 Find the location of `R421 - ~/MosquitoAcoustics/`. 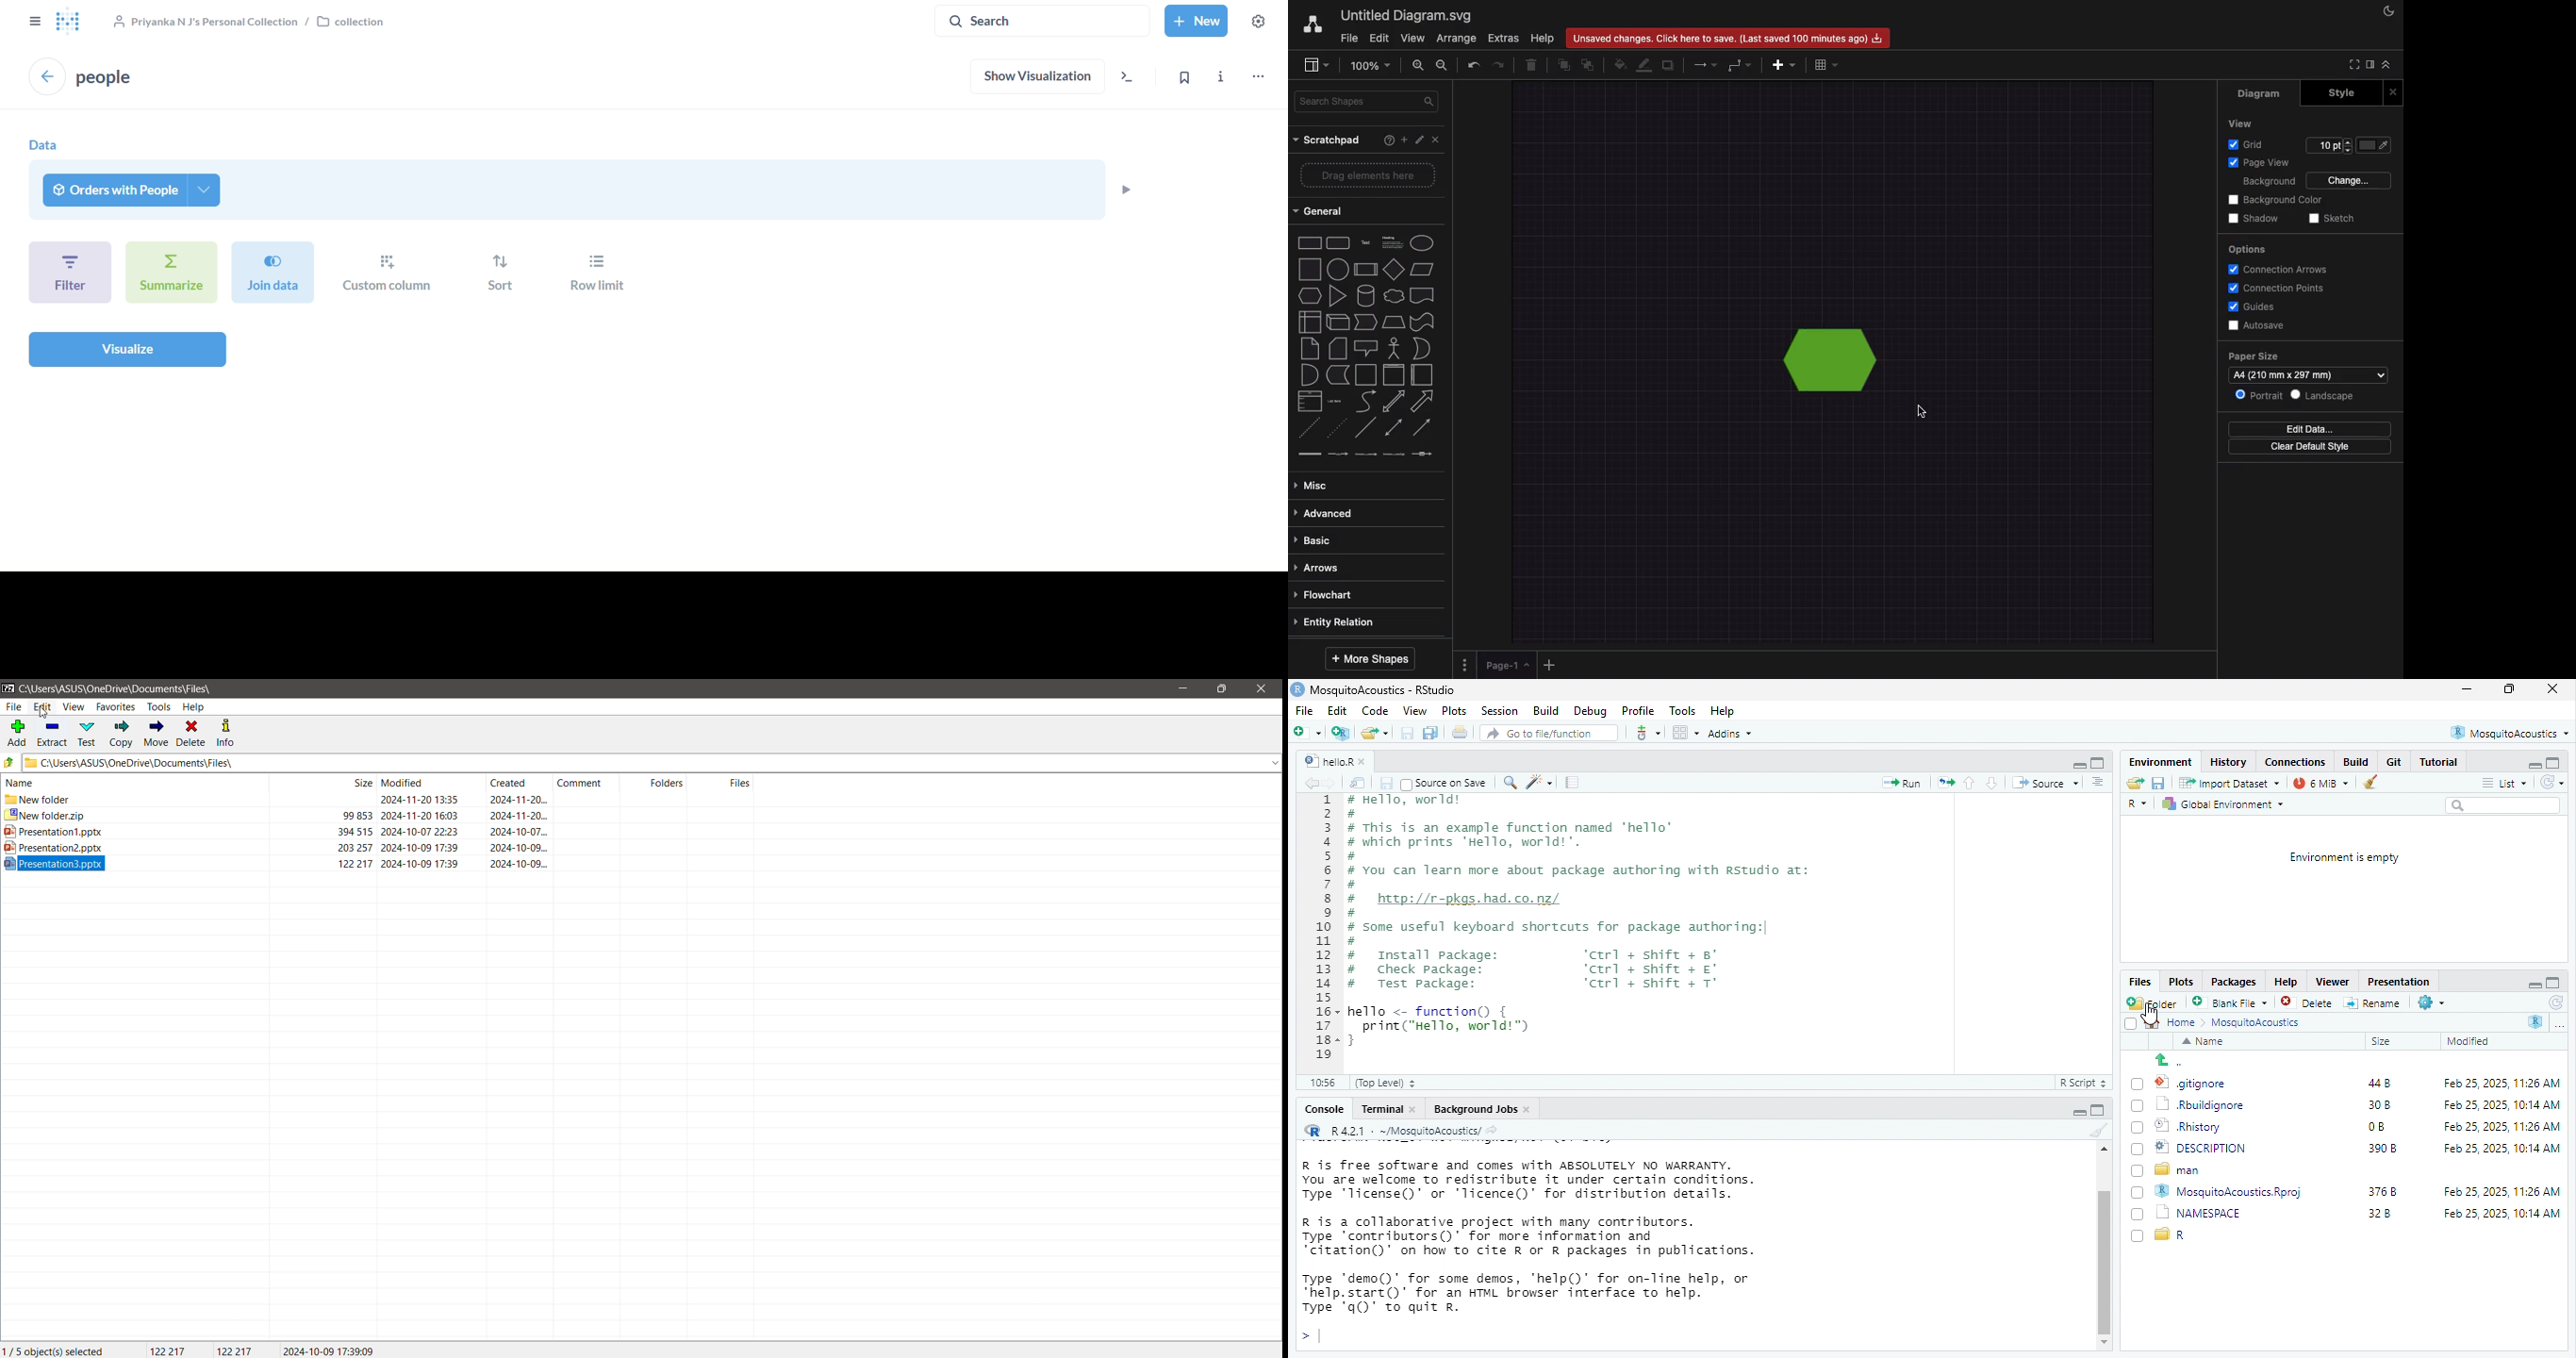

R421 - ~/MosquitoAcoustics/ is located at coordinates (1415, 1130).